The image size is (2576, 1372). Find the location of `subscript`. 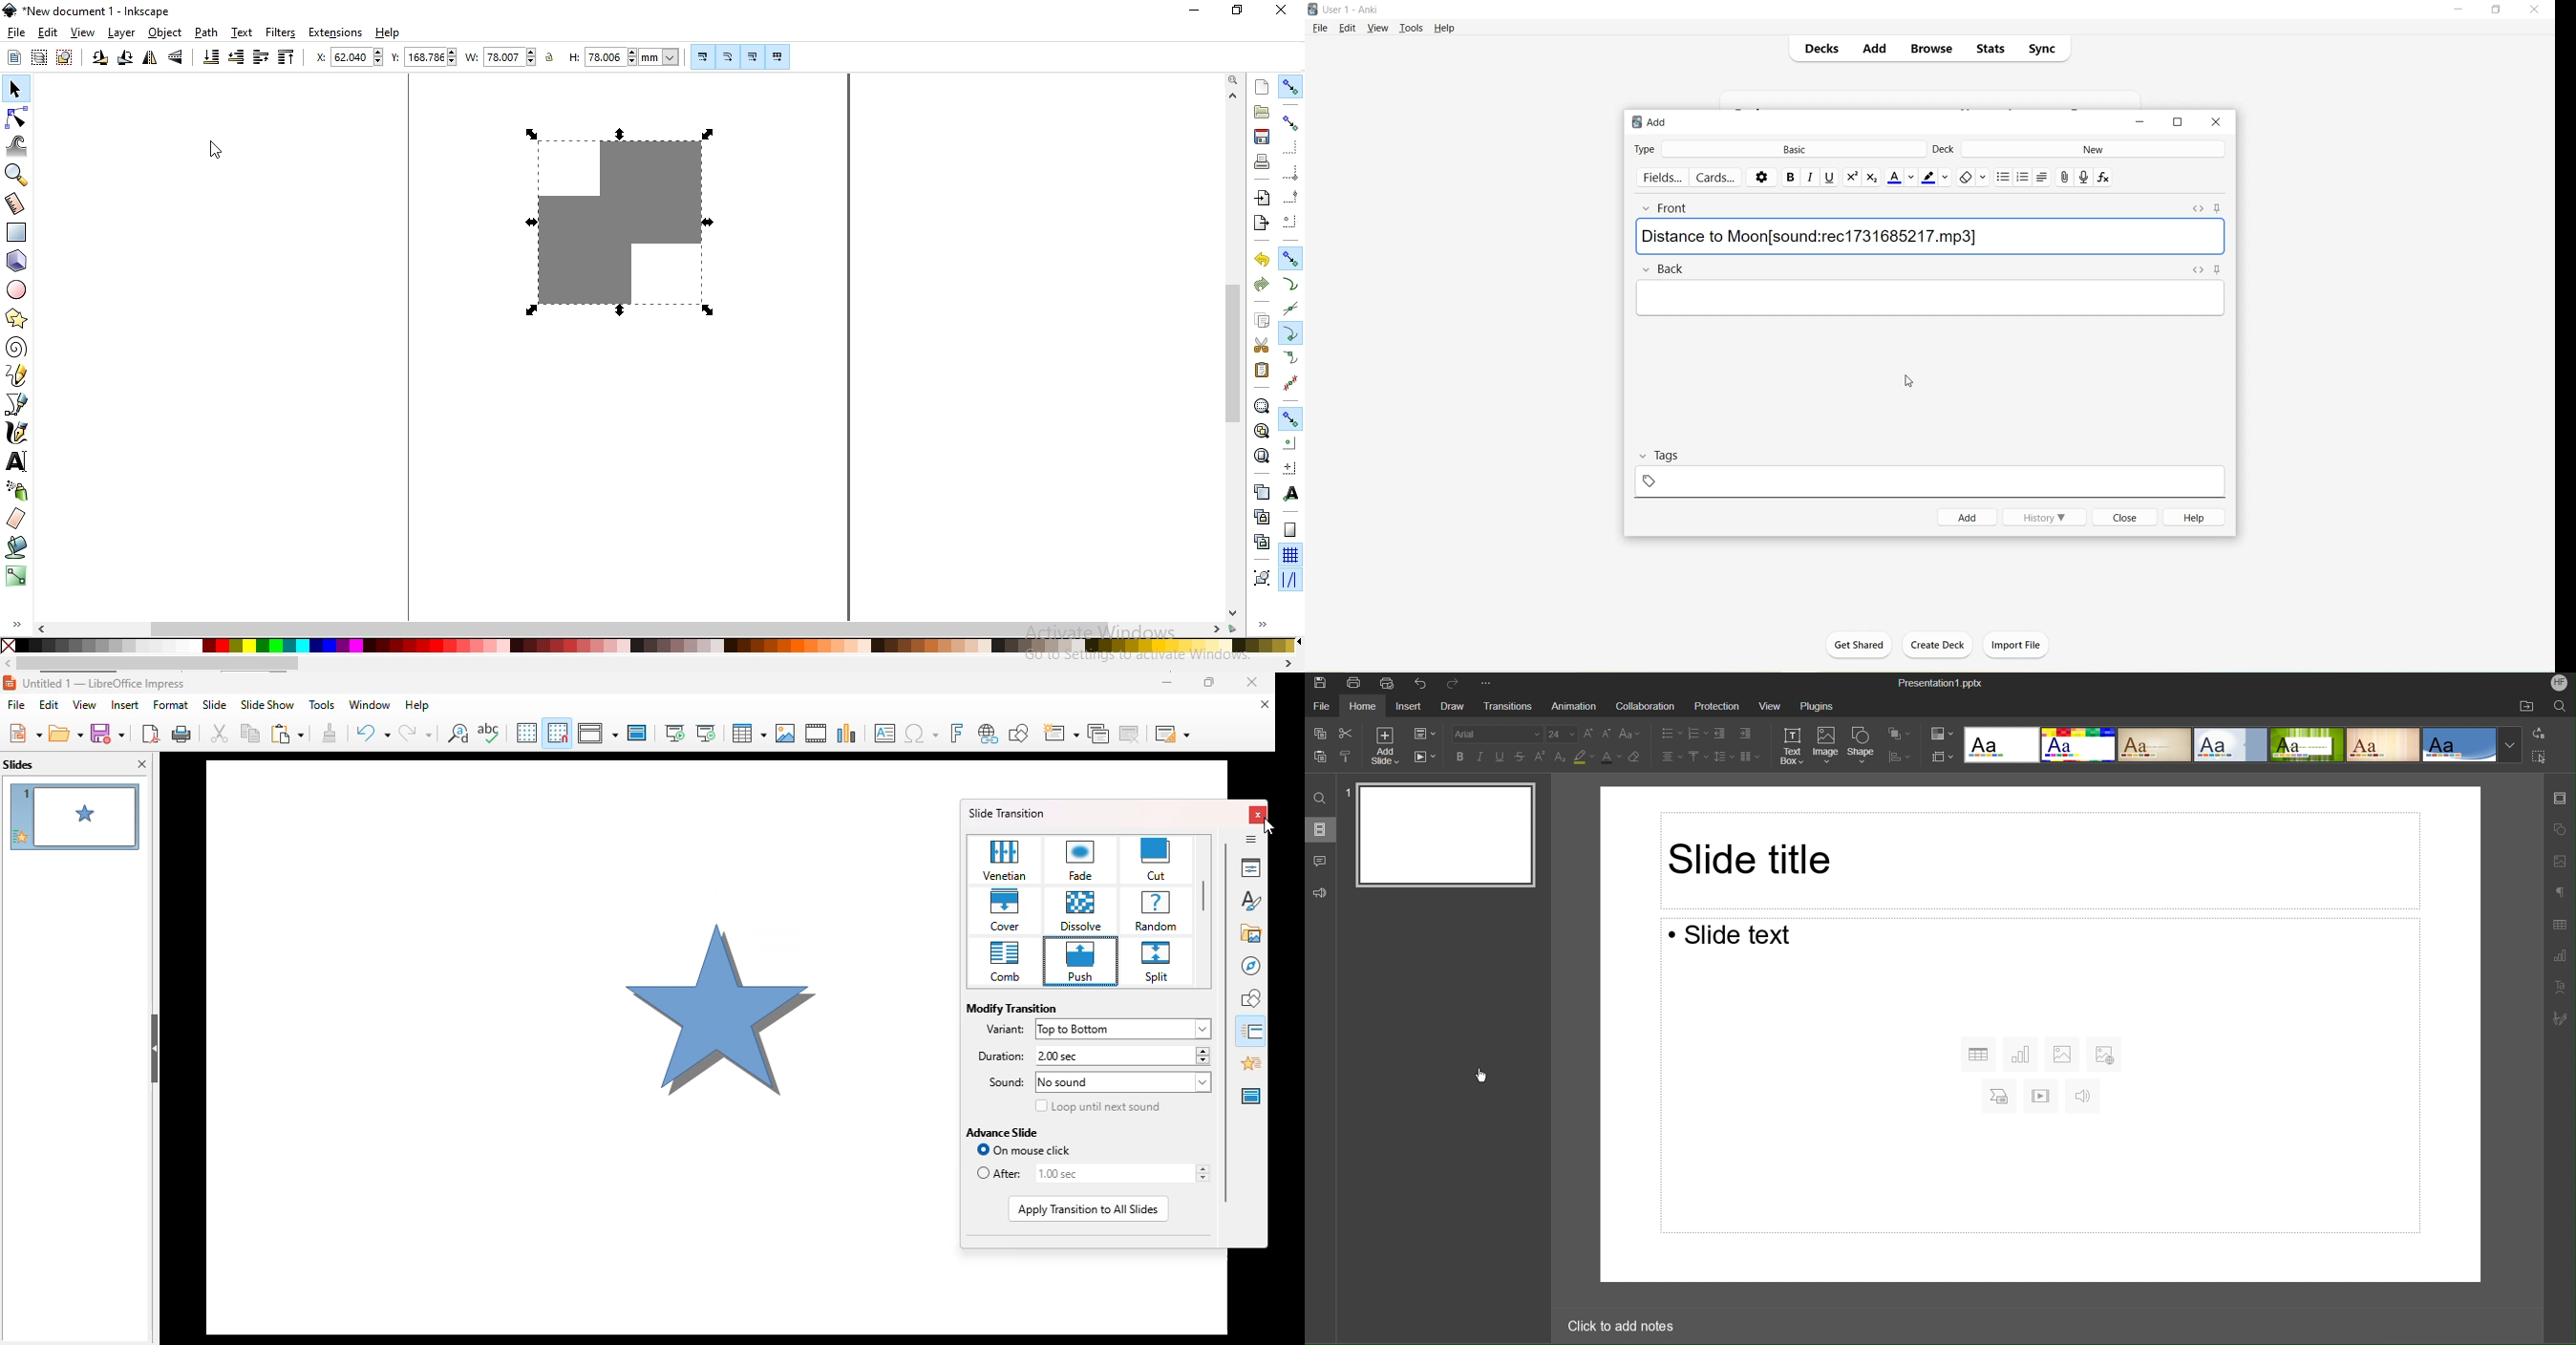

subscript is located at coordinates (1562, 757).